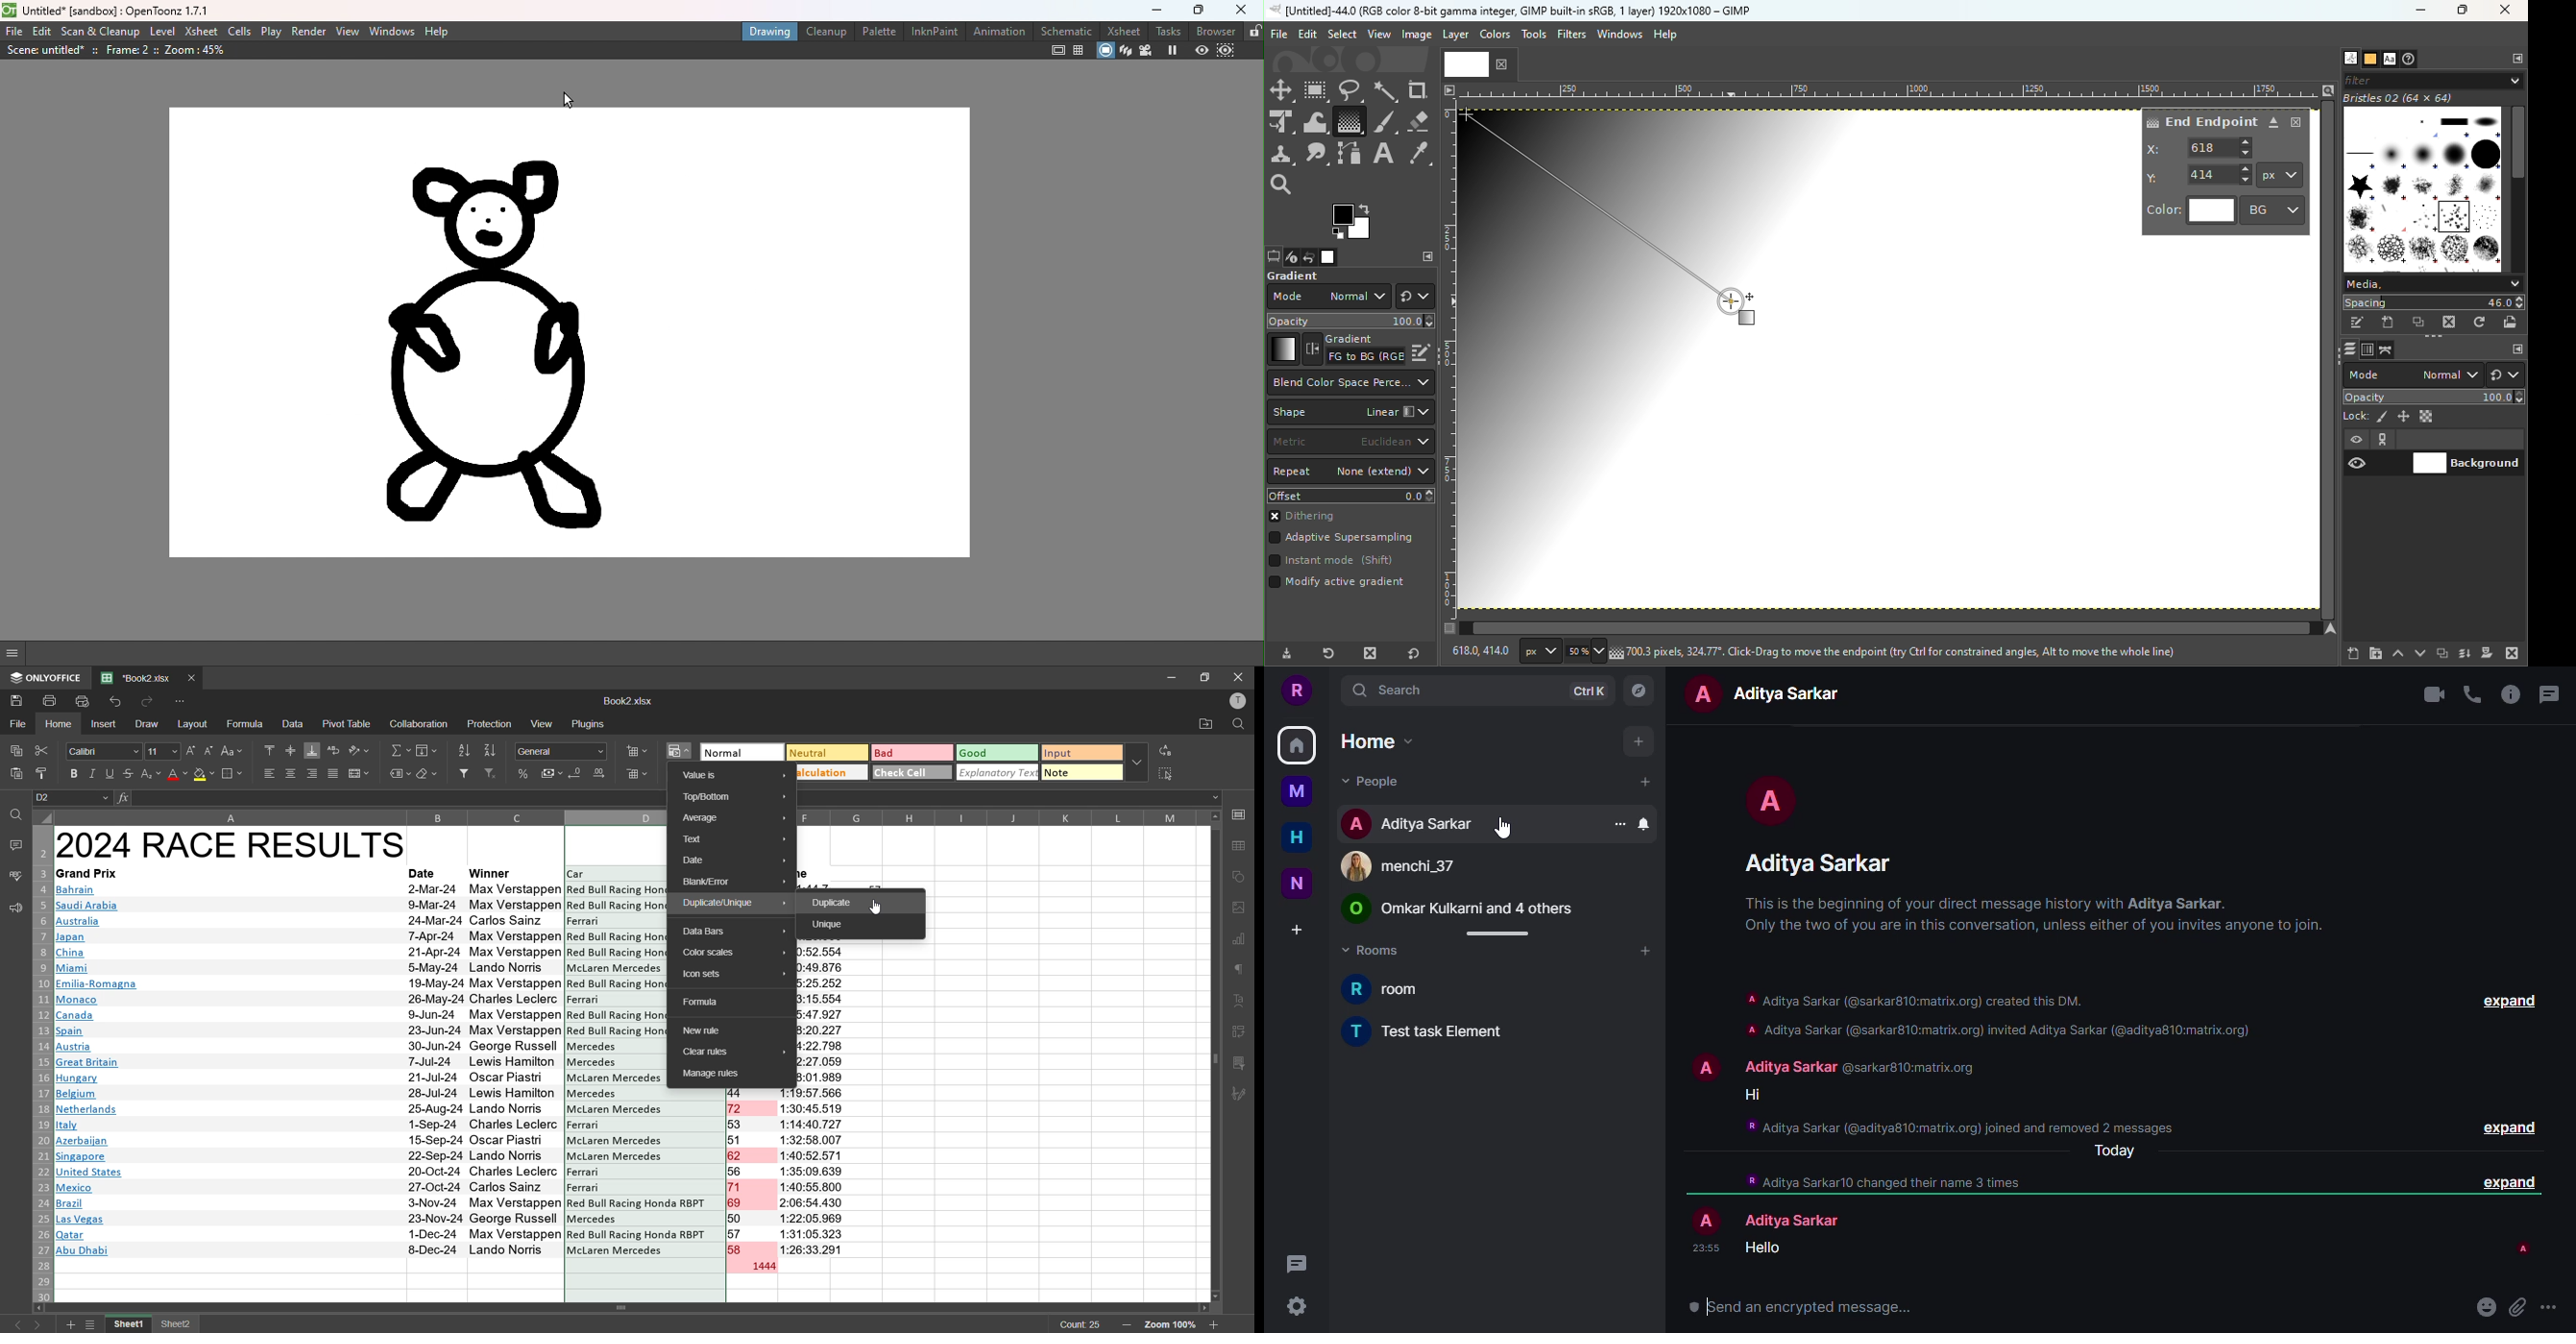  I want to click on number format, so click(565, 751).